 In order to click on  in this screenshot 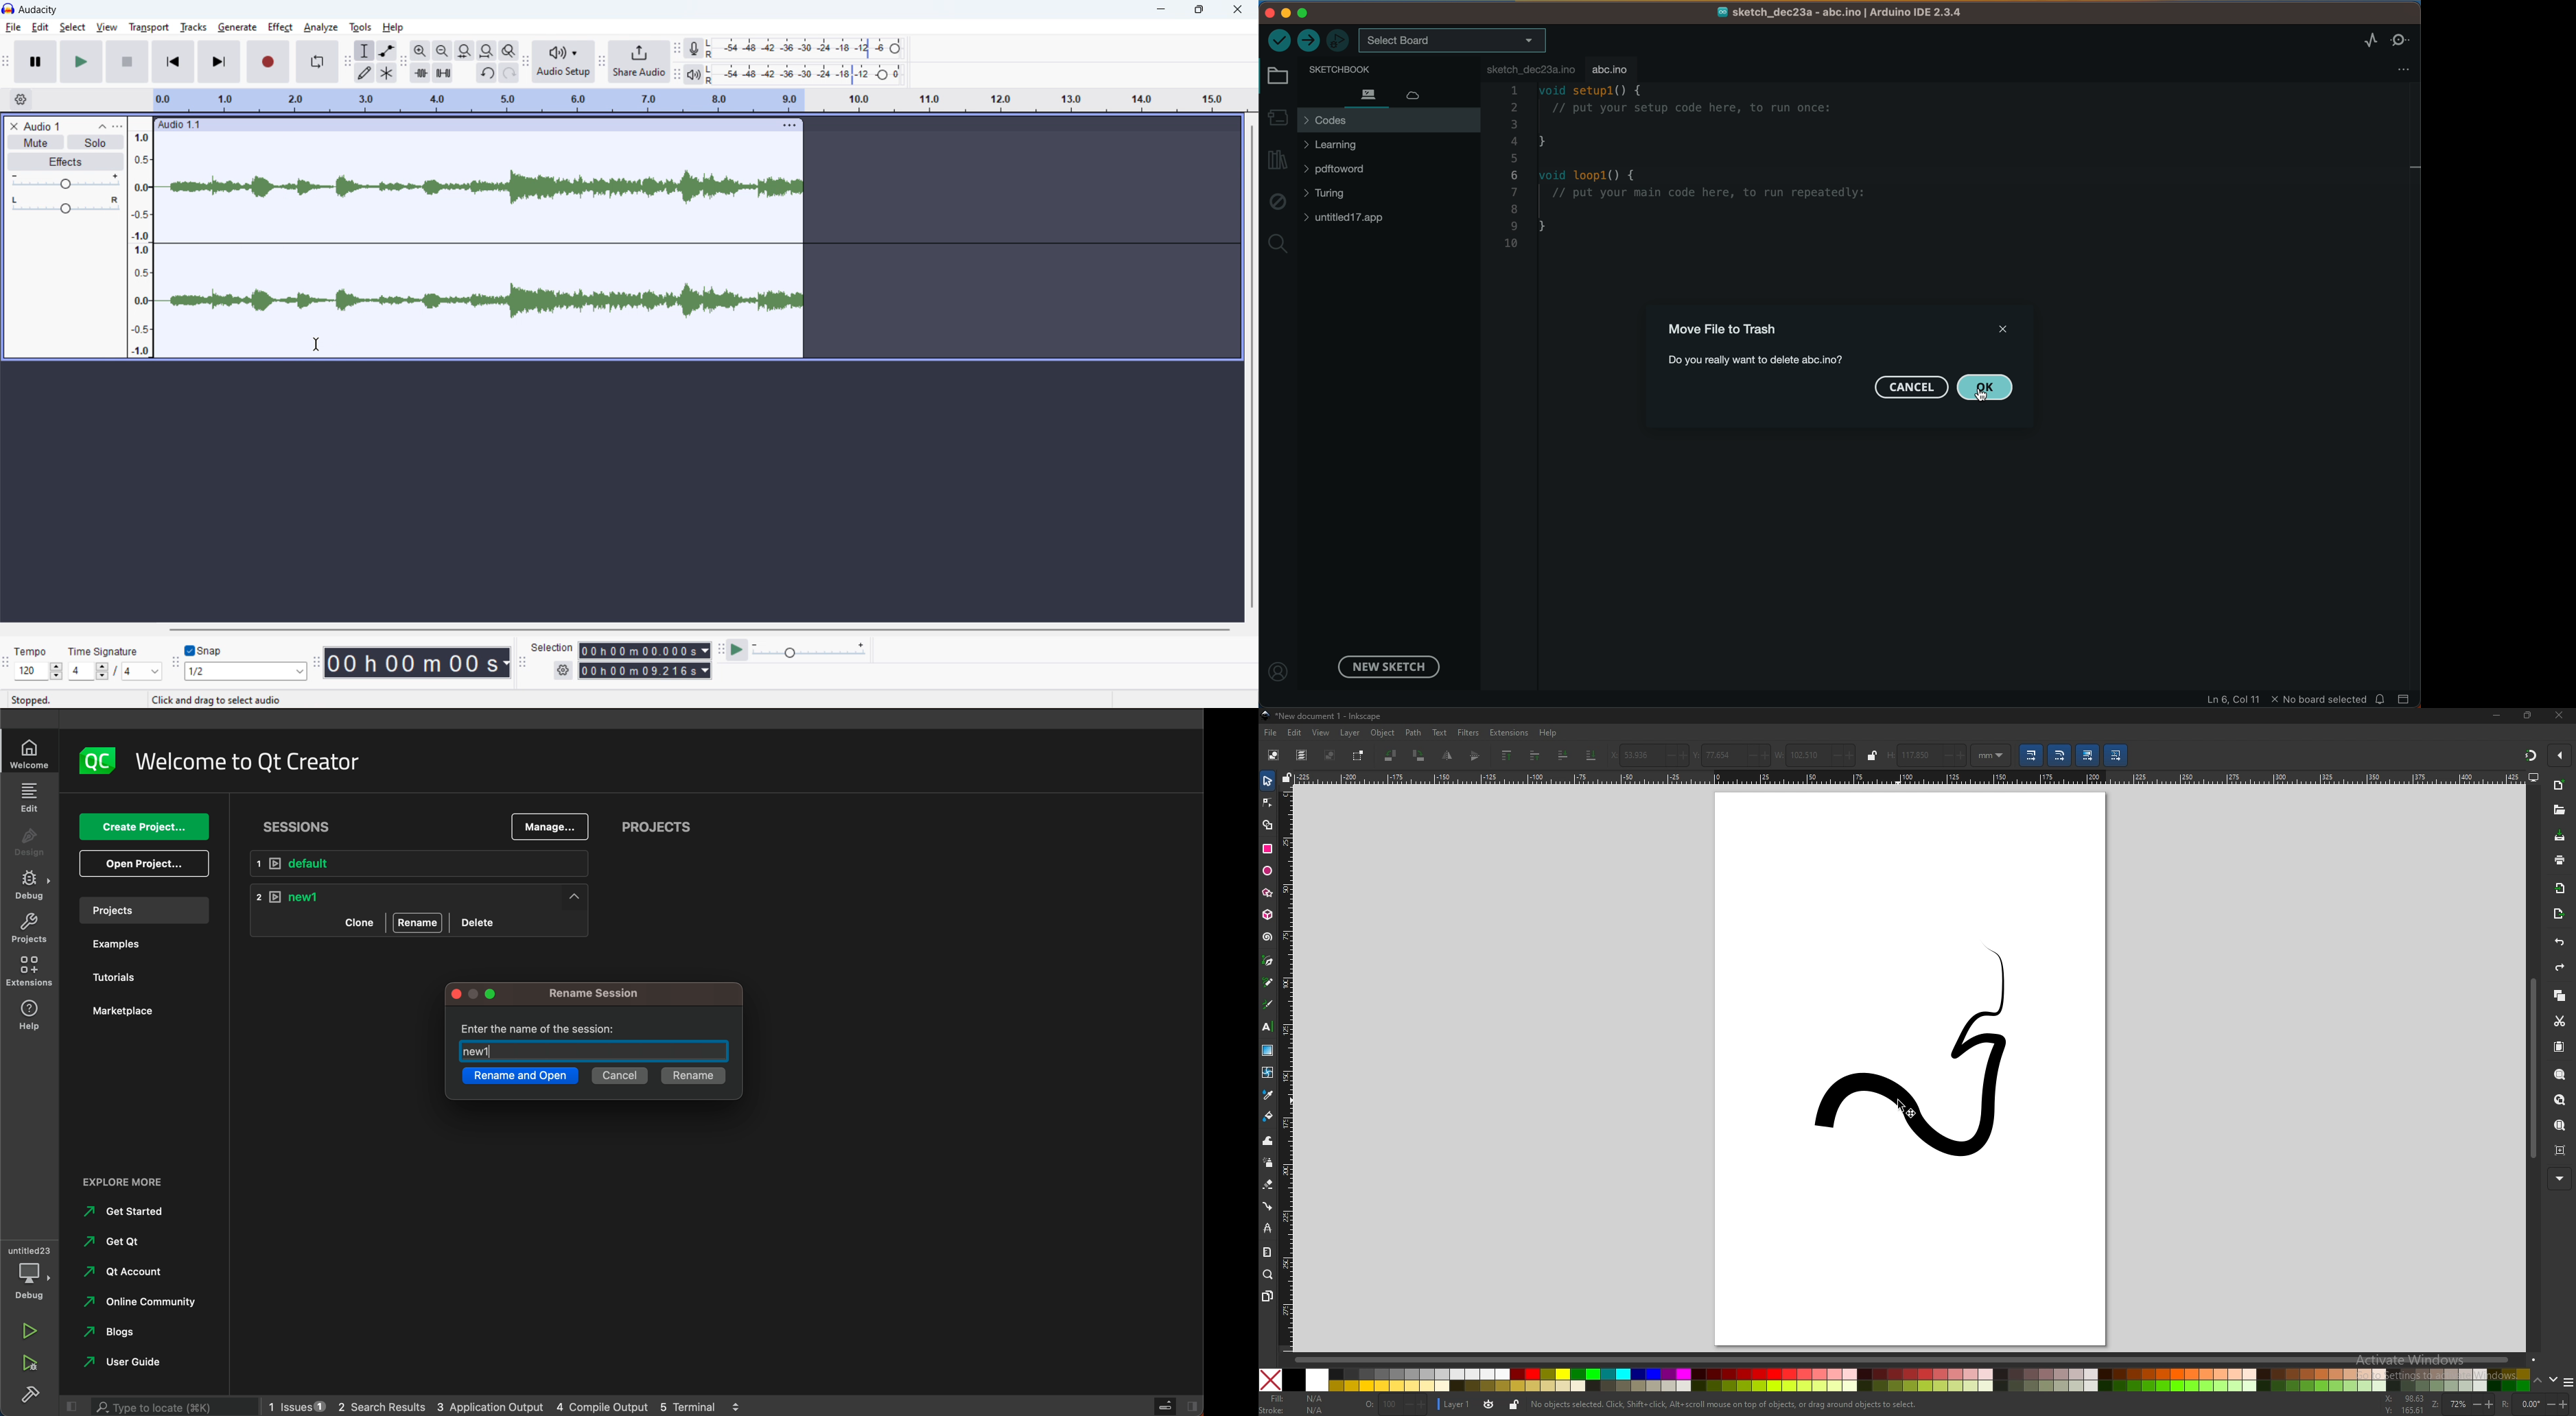, I will do `click(31, 1396)`.